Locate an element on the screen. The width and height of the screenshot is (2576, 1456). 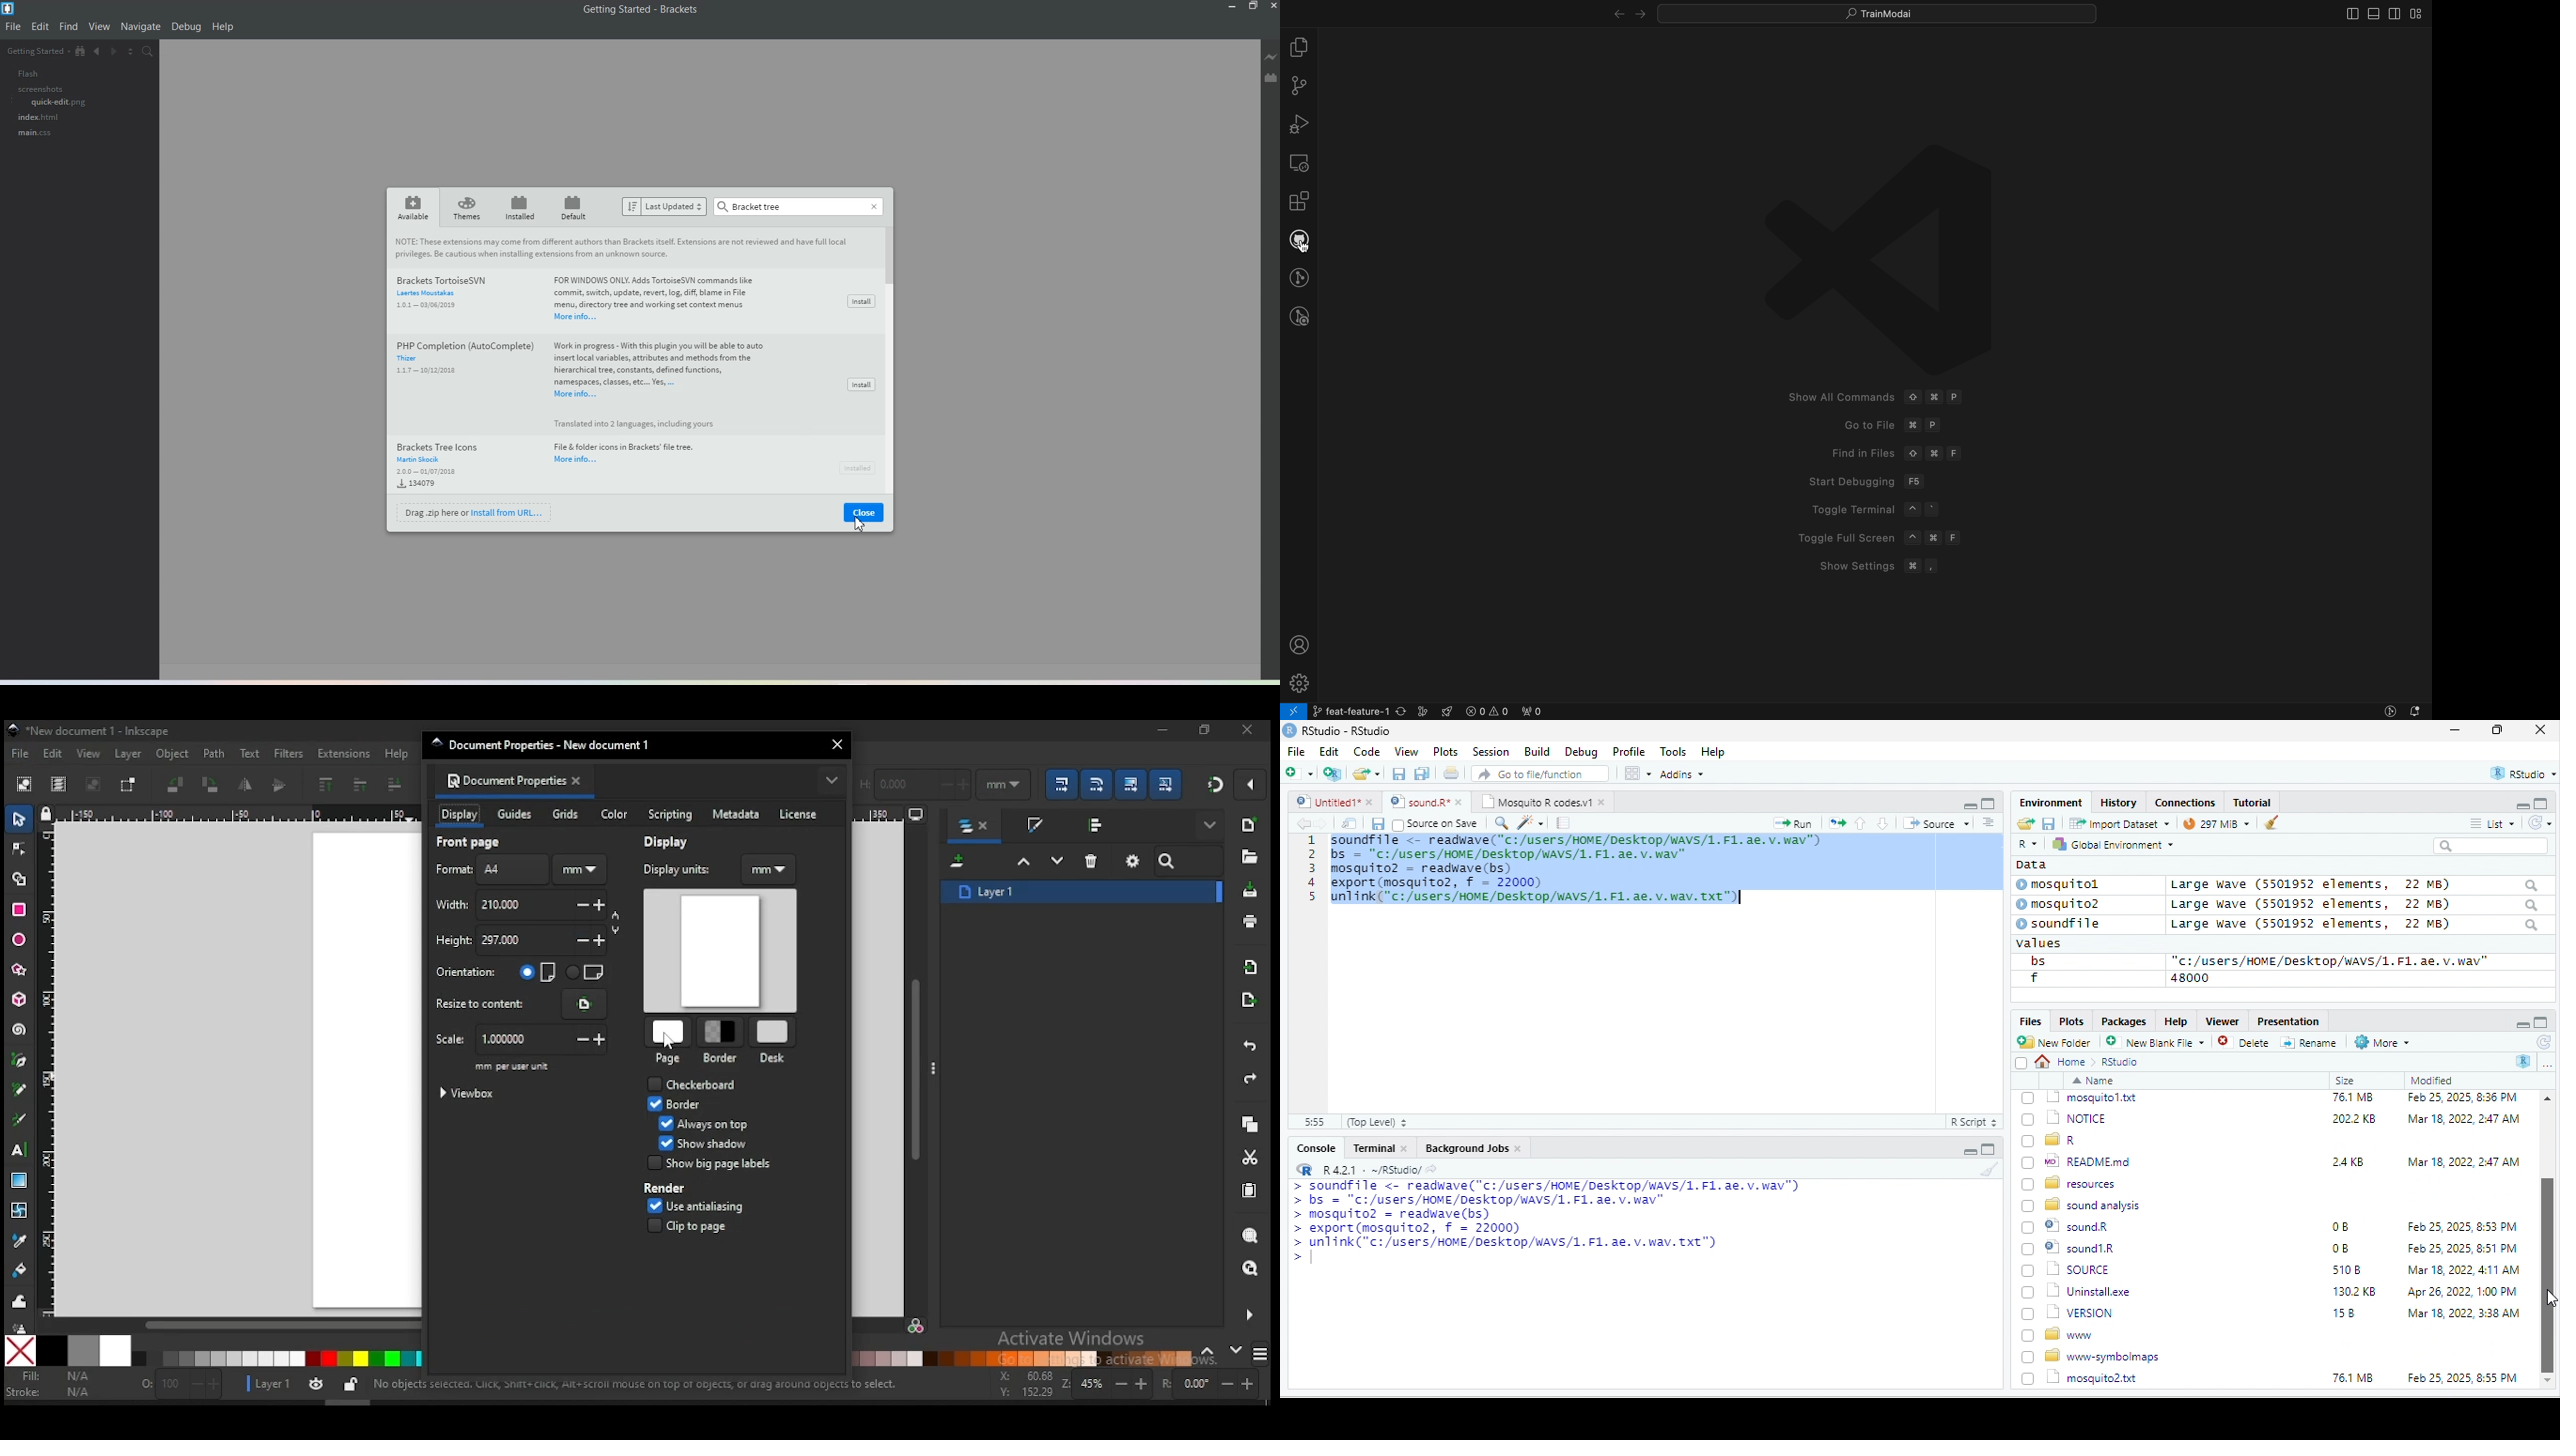
up is located at coordinates (1862, 822).